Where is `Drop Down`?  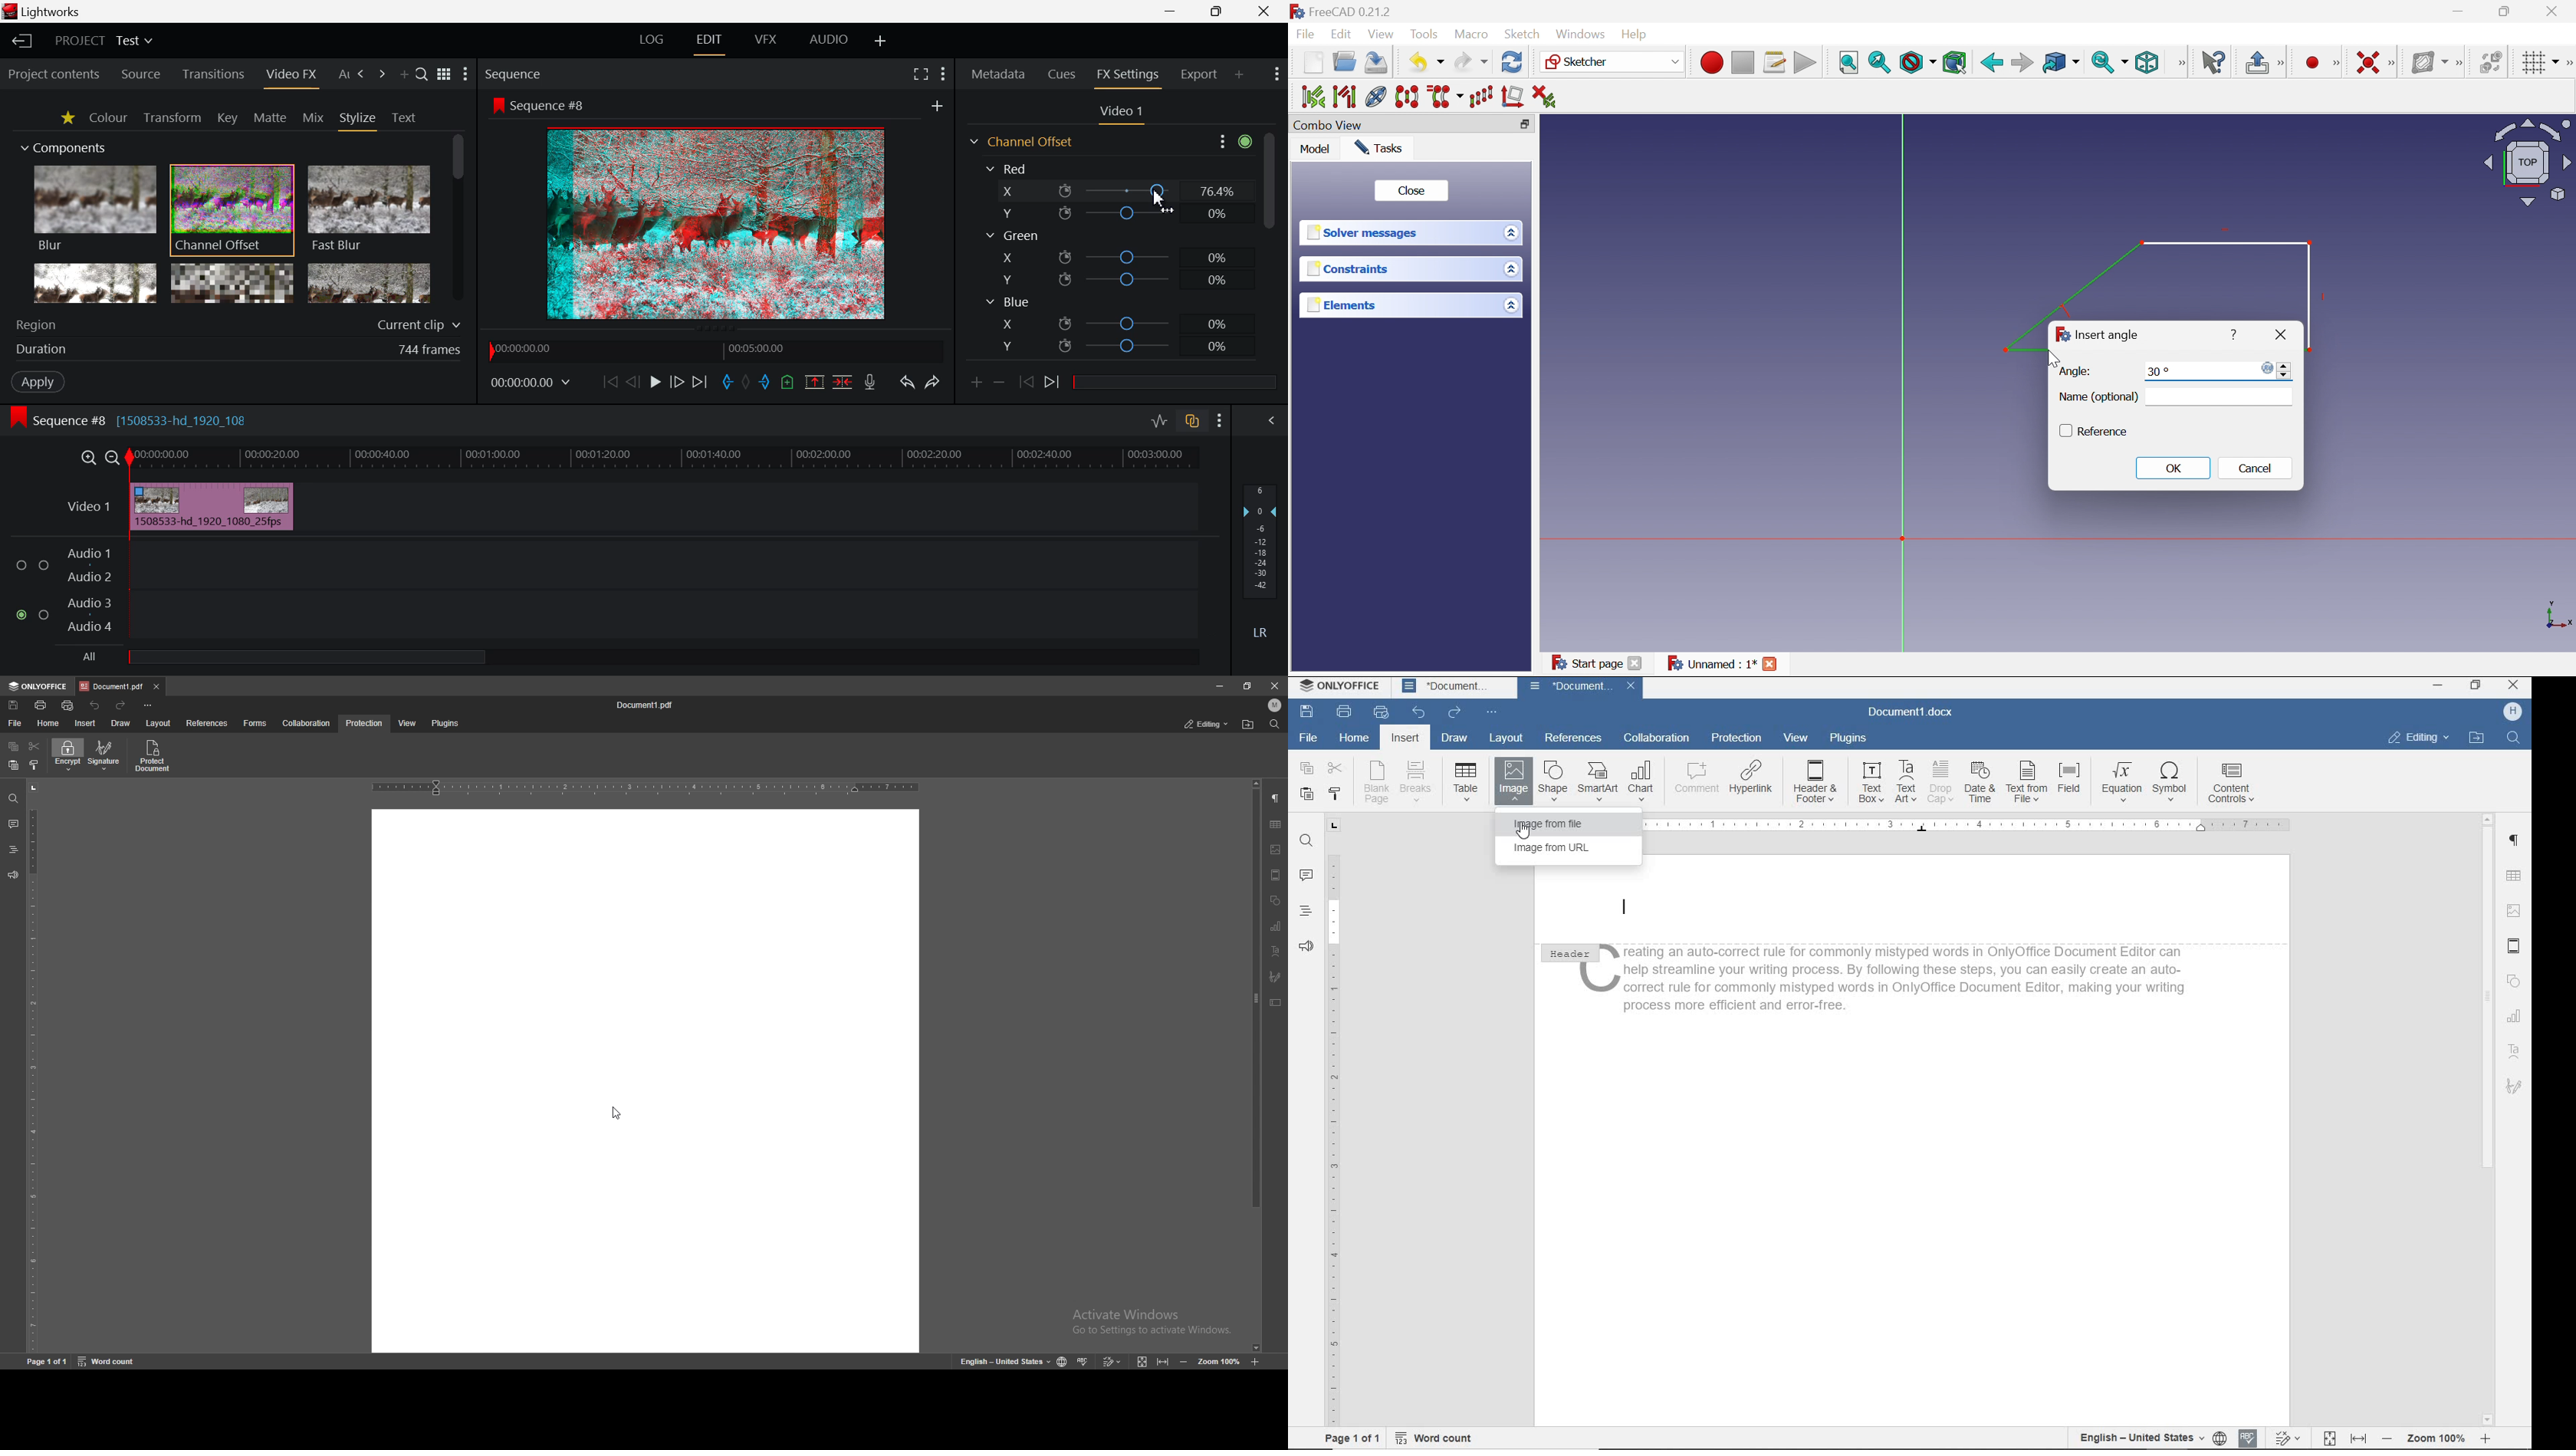
Drop Down is located at coordinates (2079, 62).